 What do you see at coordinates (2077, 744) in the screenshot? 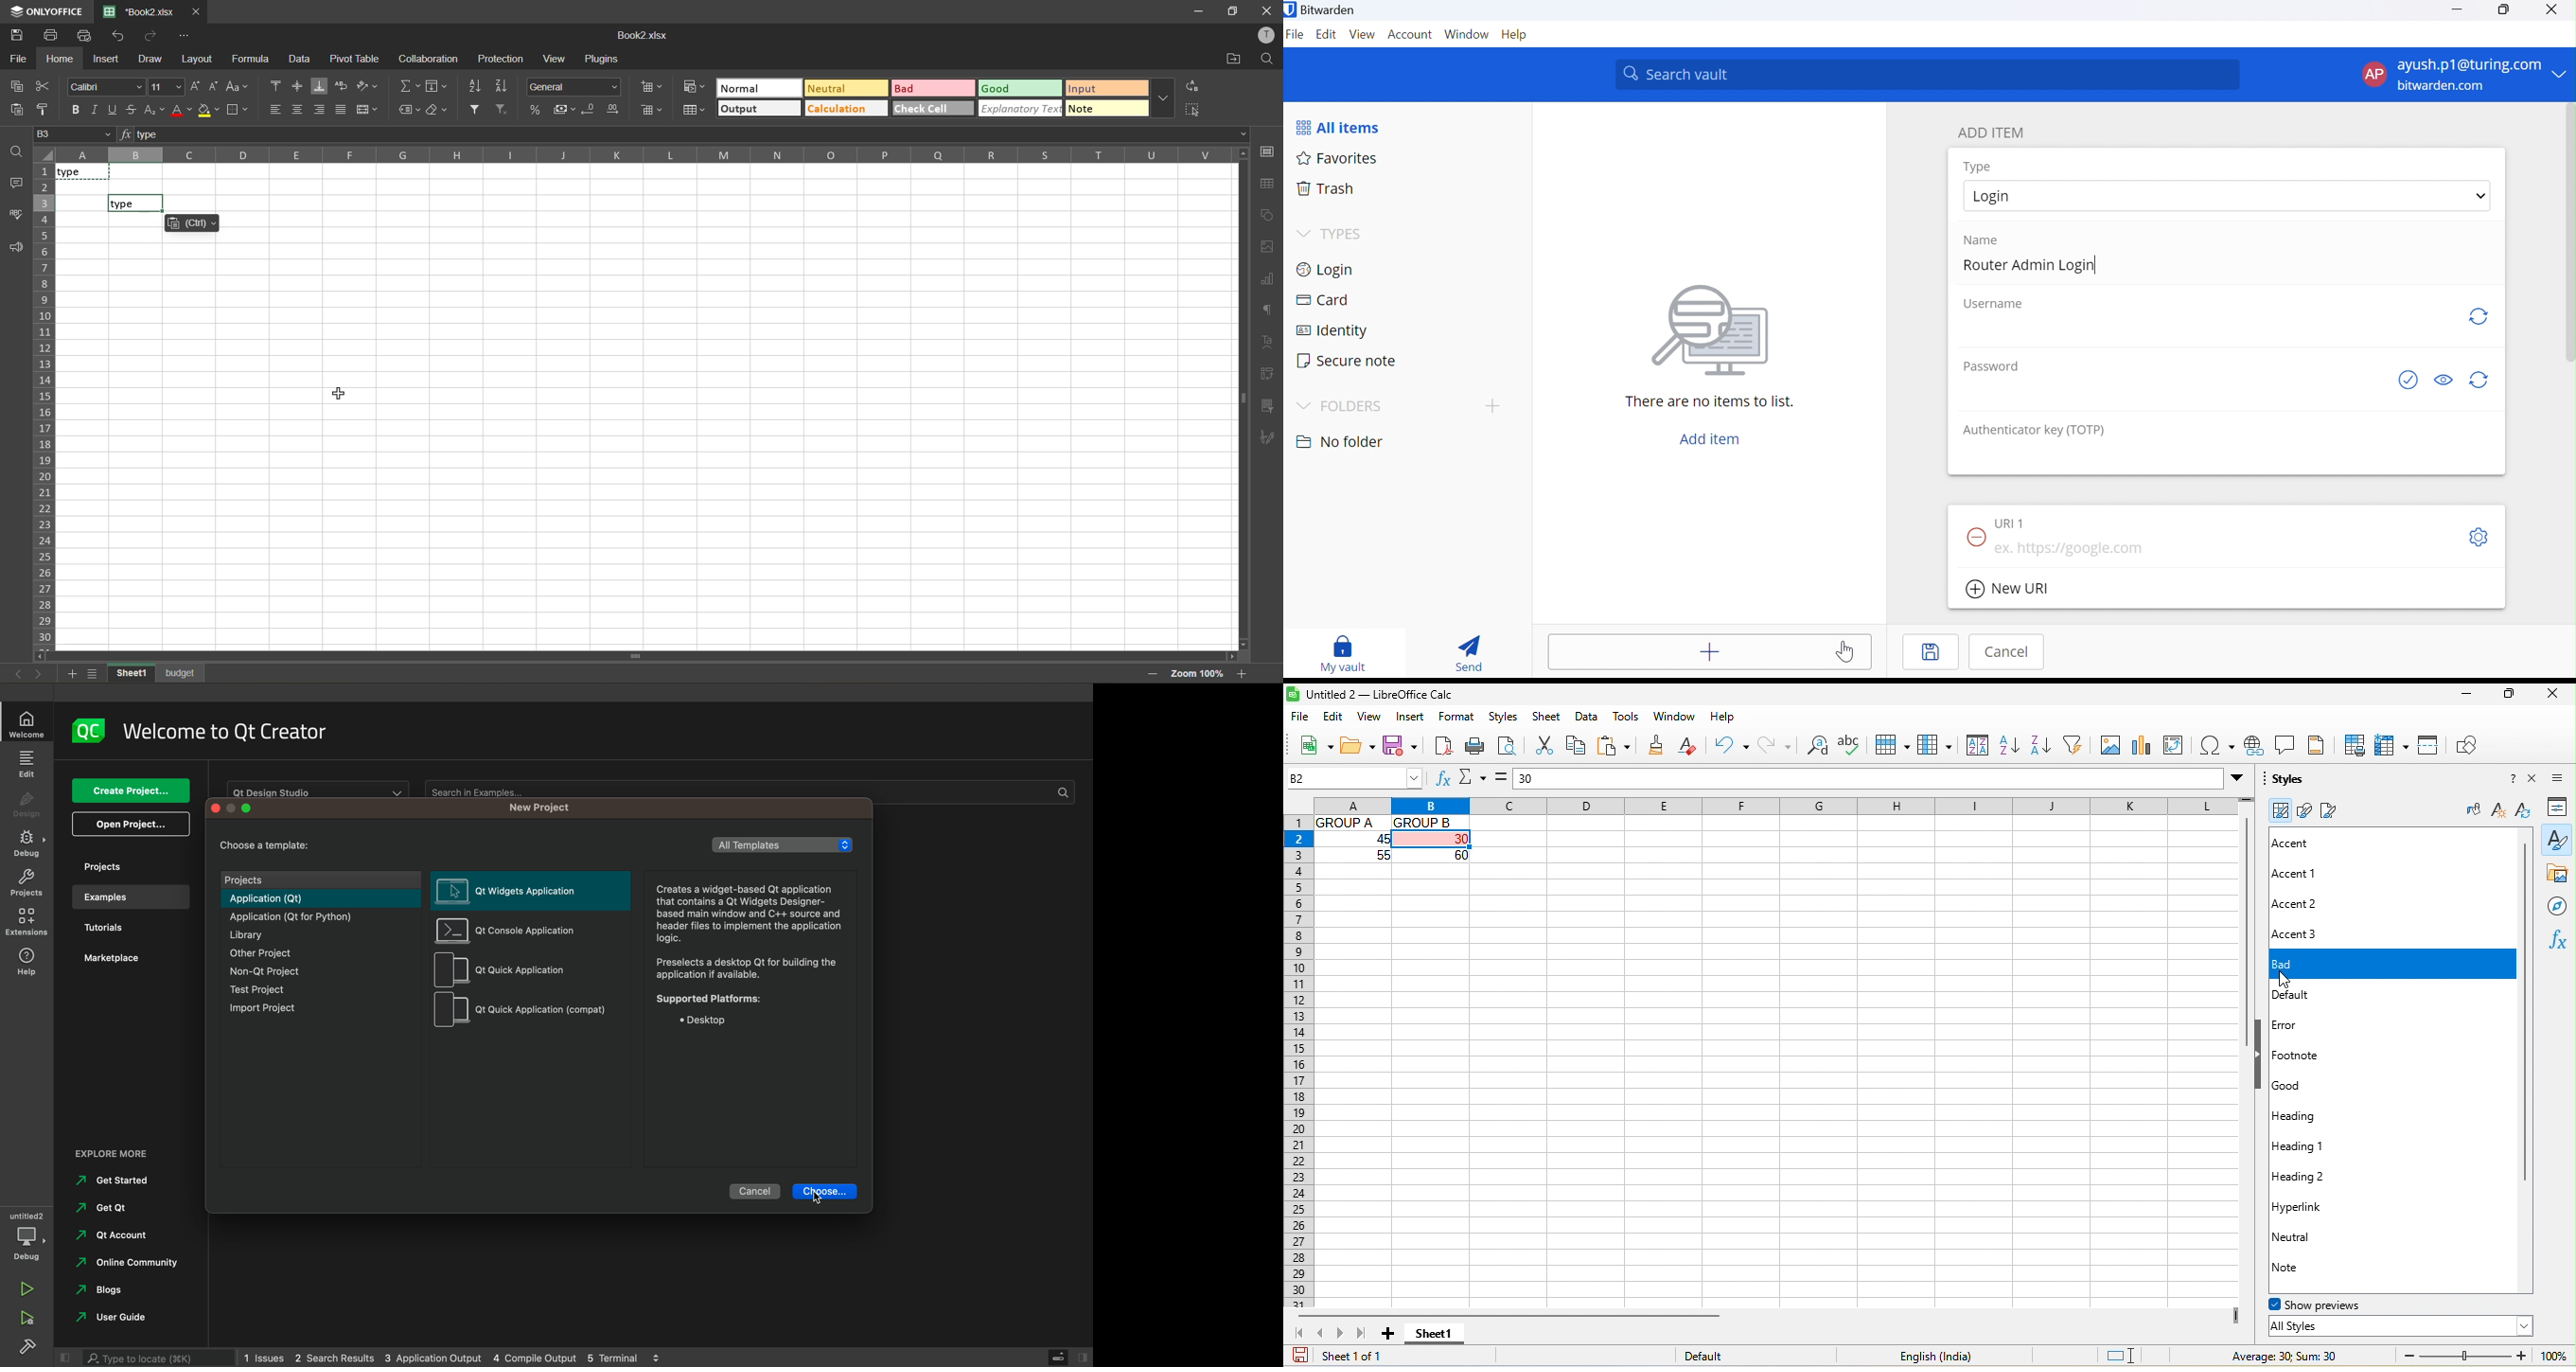
I see `auto filter` at bounding box center [2077, 744].